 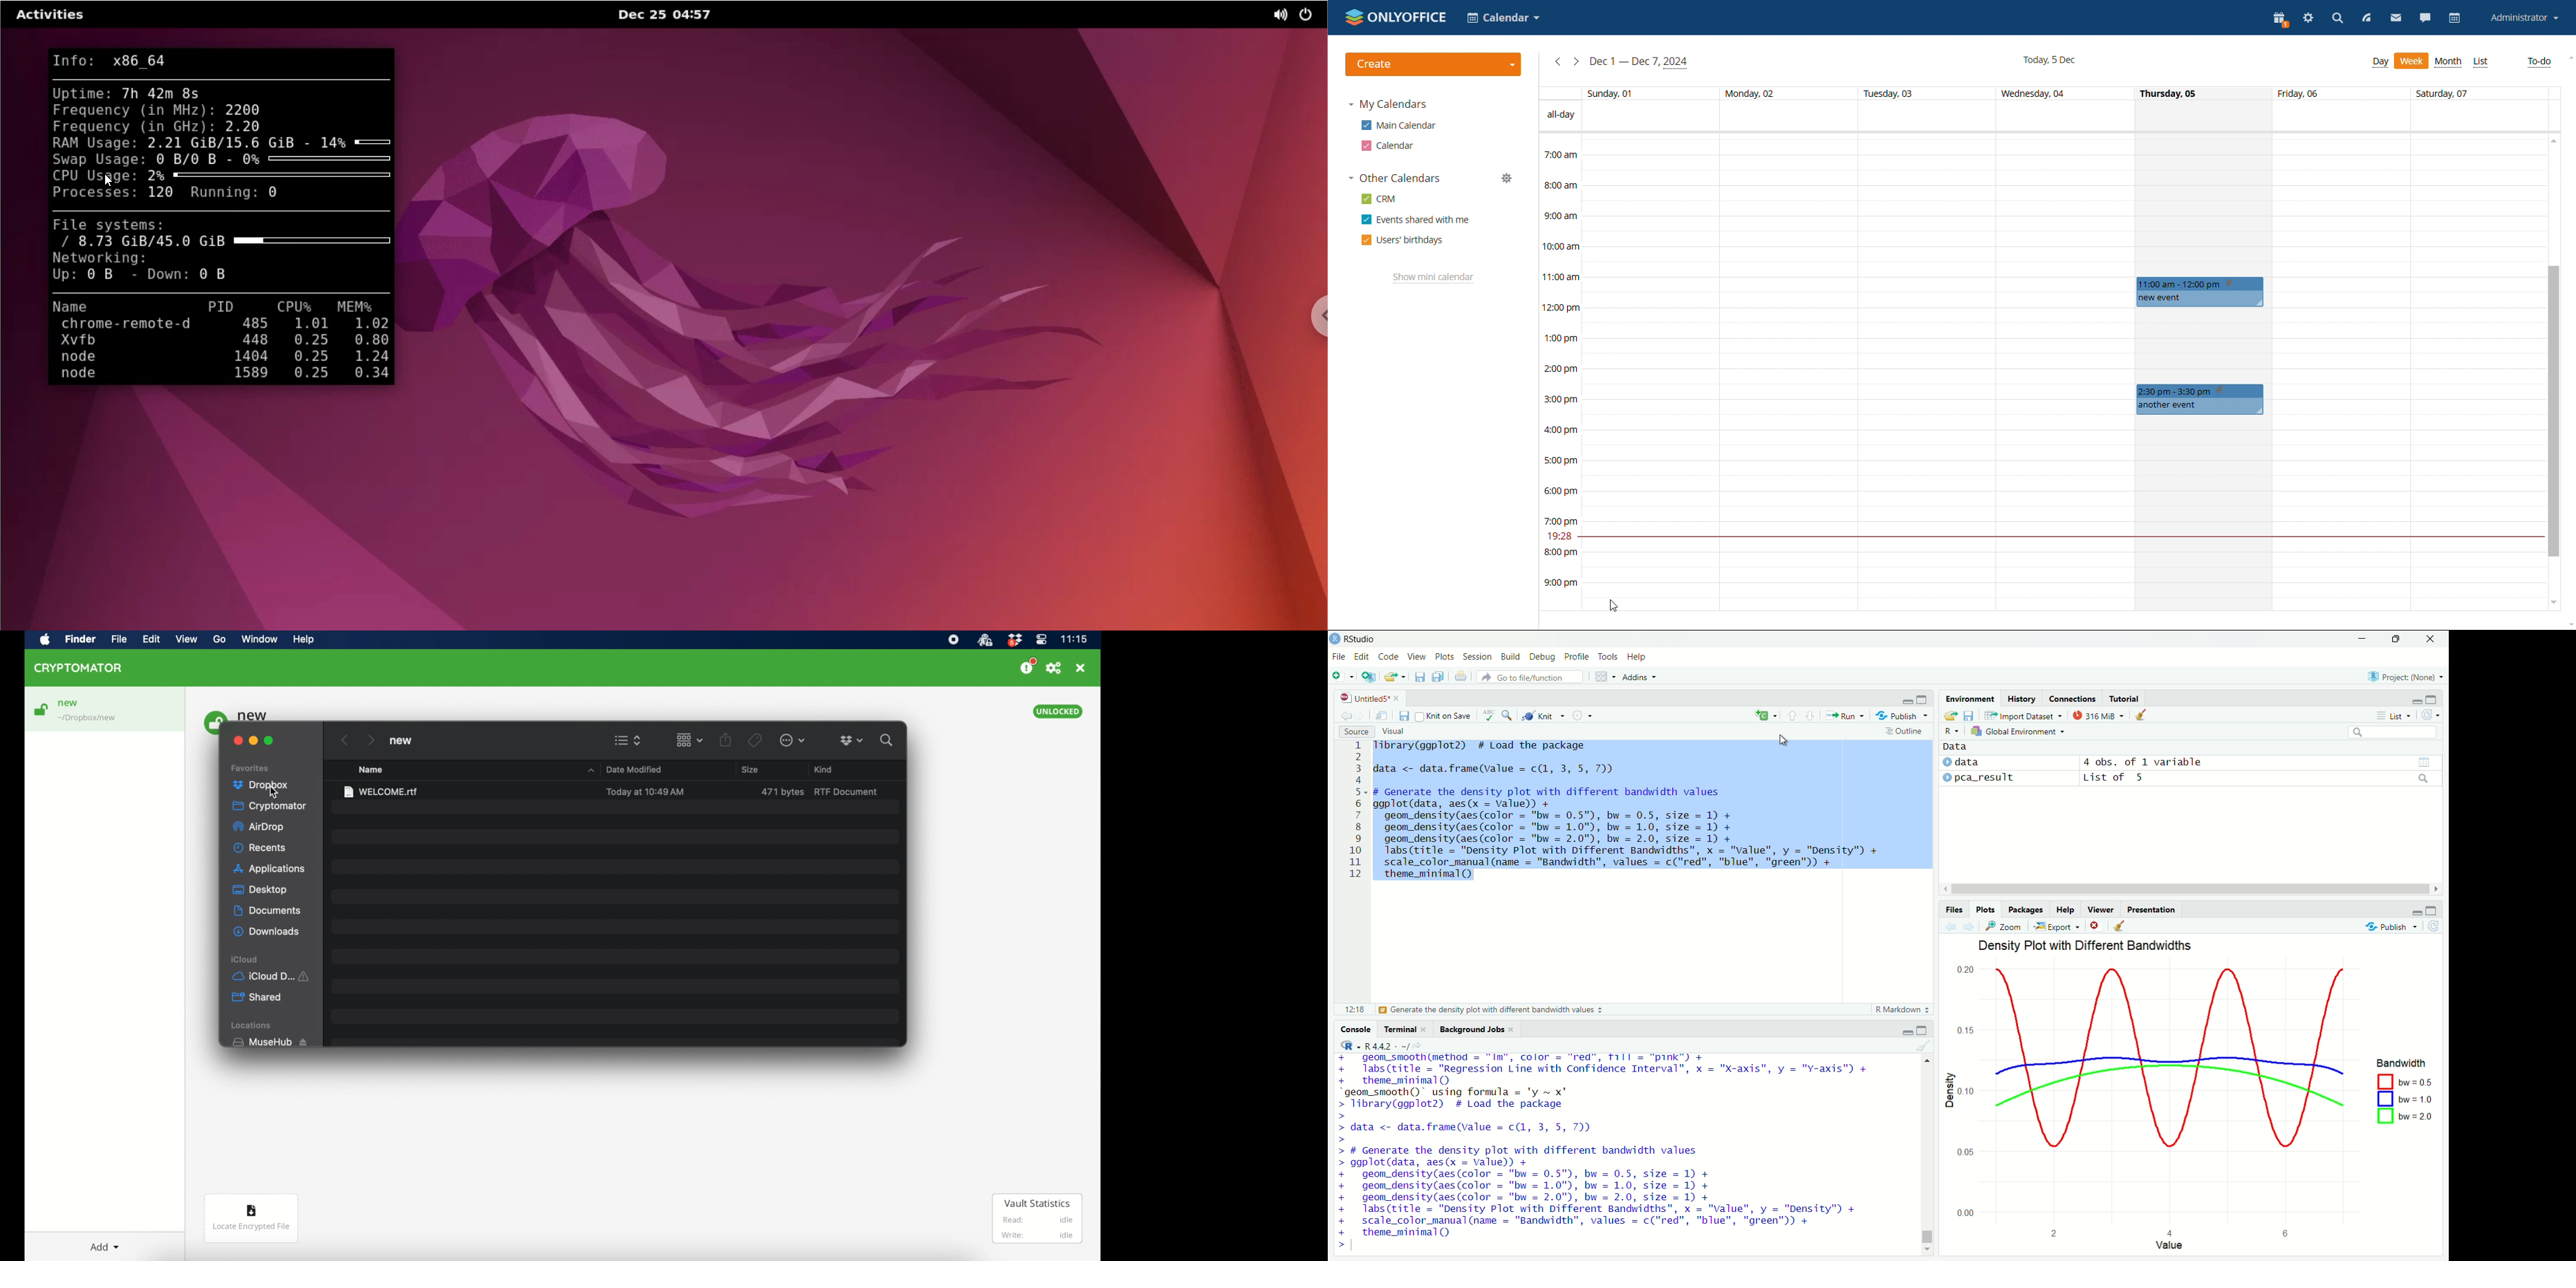 I want to click on view, so click(x=186, y=639).